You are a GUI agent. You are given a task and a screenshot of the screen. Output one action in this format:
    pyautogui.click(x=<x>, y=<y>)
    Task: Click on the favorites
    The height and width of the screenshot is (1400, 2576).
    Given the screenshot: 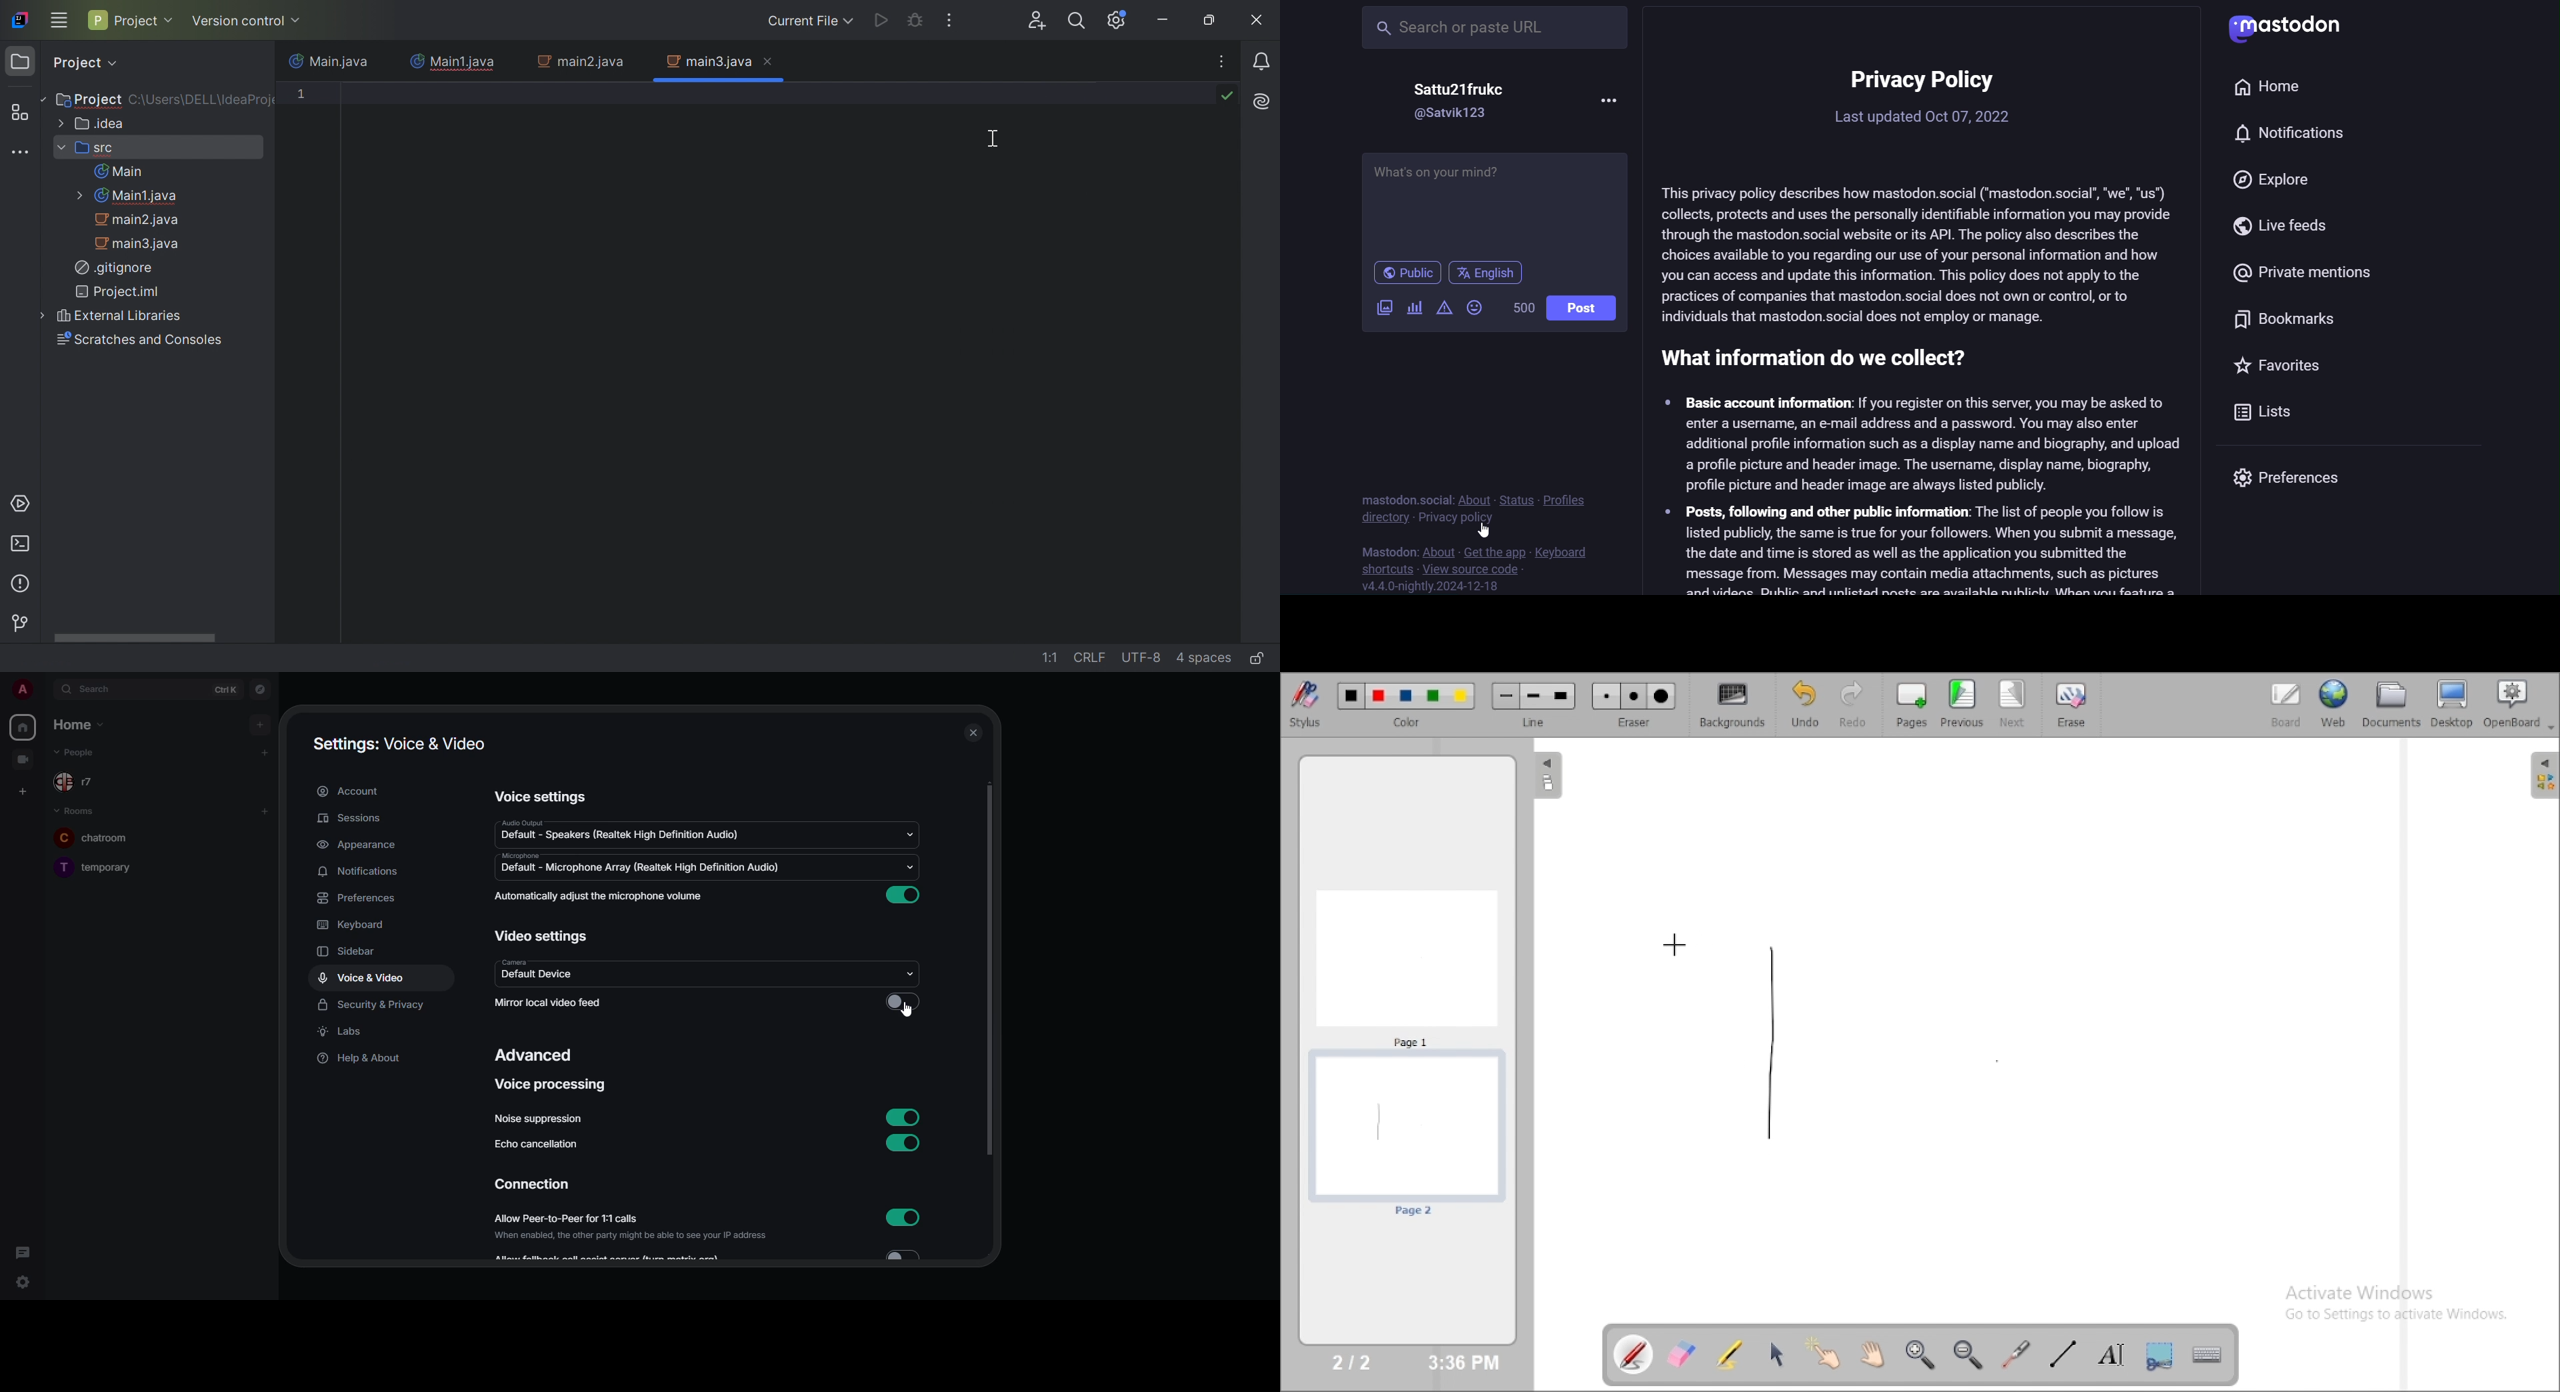 What is the action you would take?
    pyautogui.click(x=2270, y=370)
    